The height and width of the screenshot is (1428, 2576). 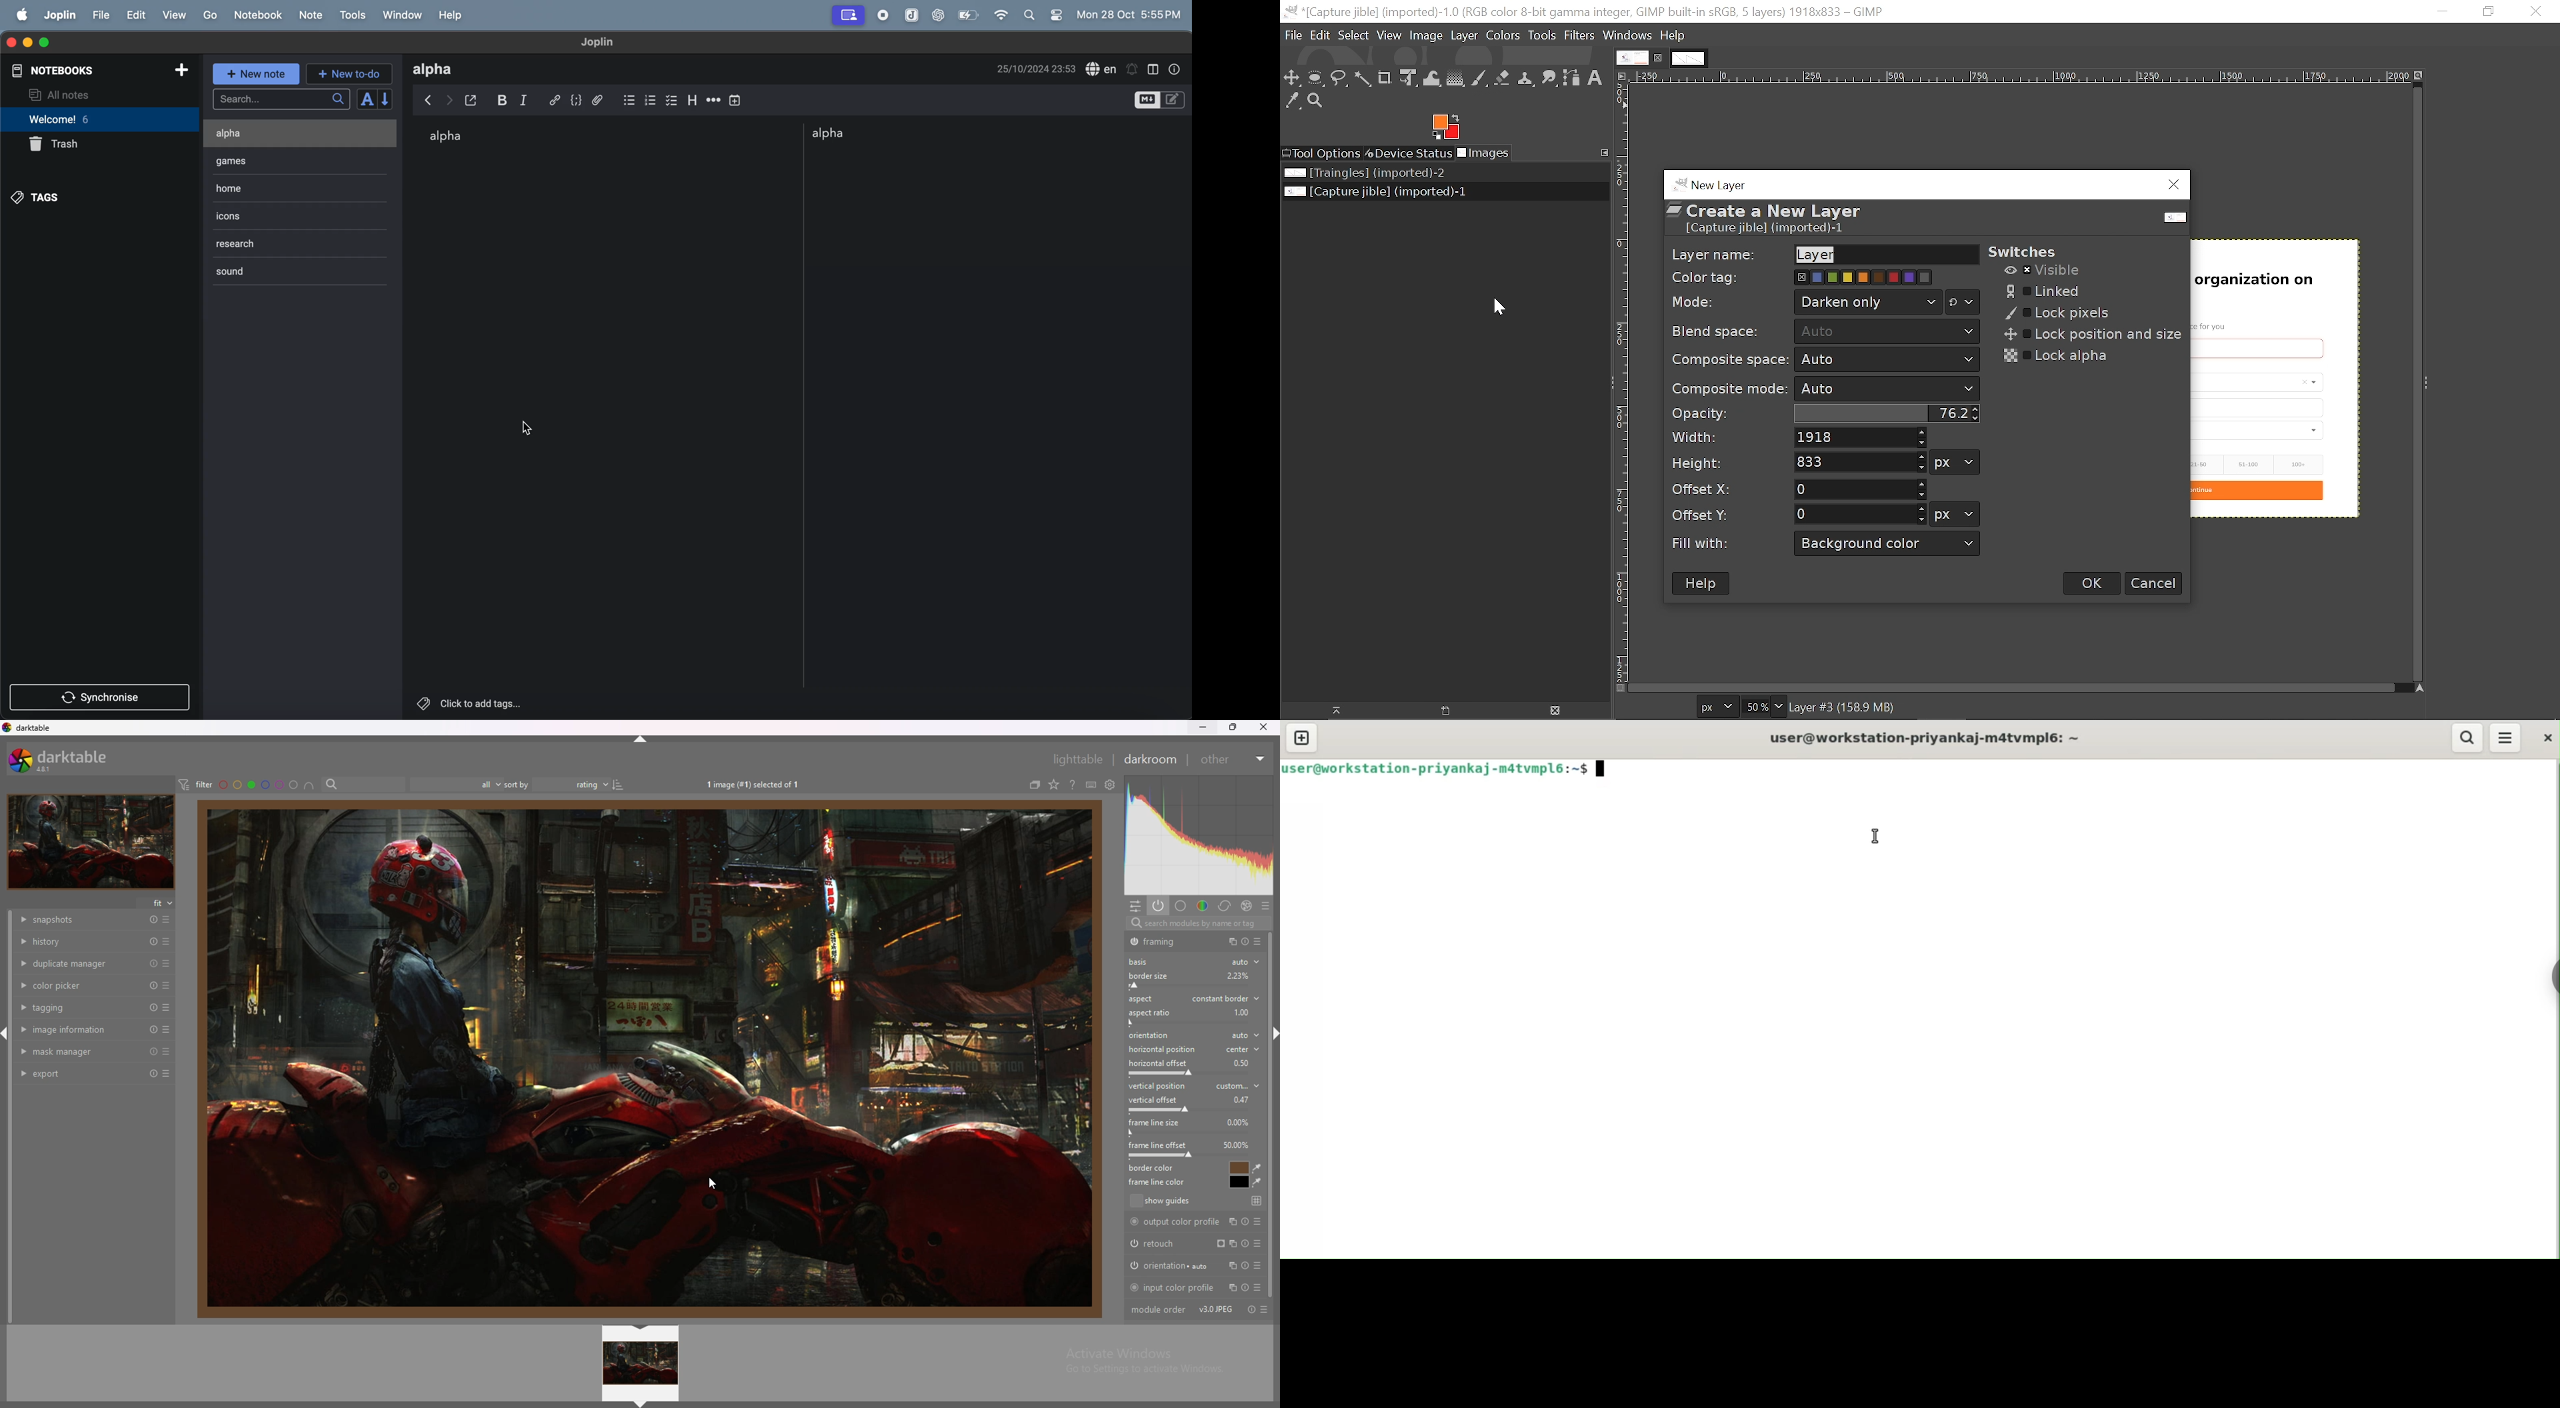 What do you see at coordinates (283, 189) in the screenshot?
I see `note home` at bounding box center [283, 189].